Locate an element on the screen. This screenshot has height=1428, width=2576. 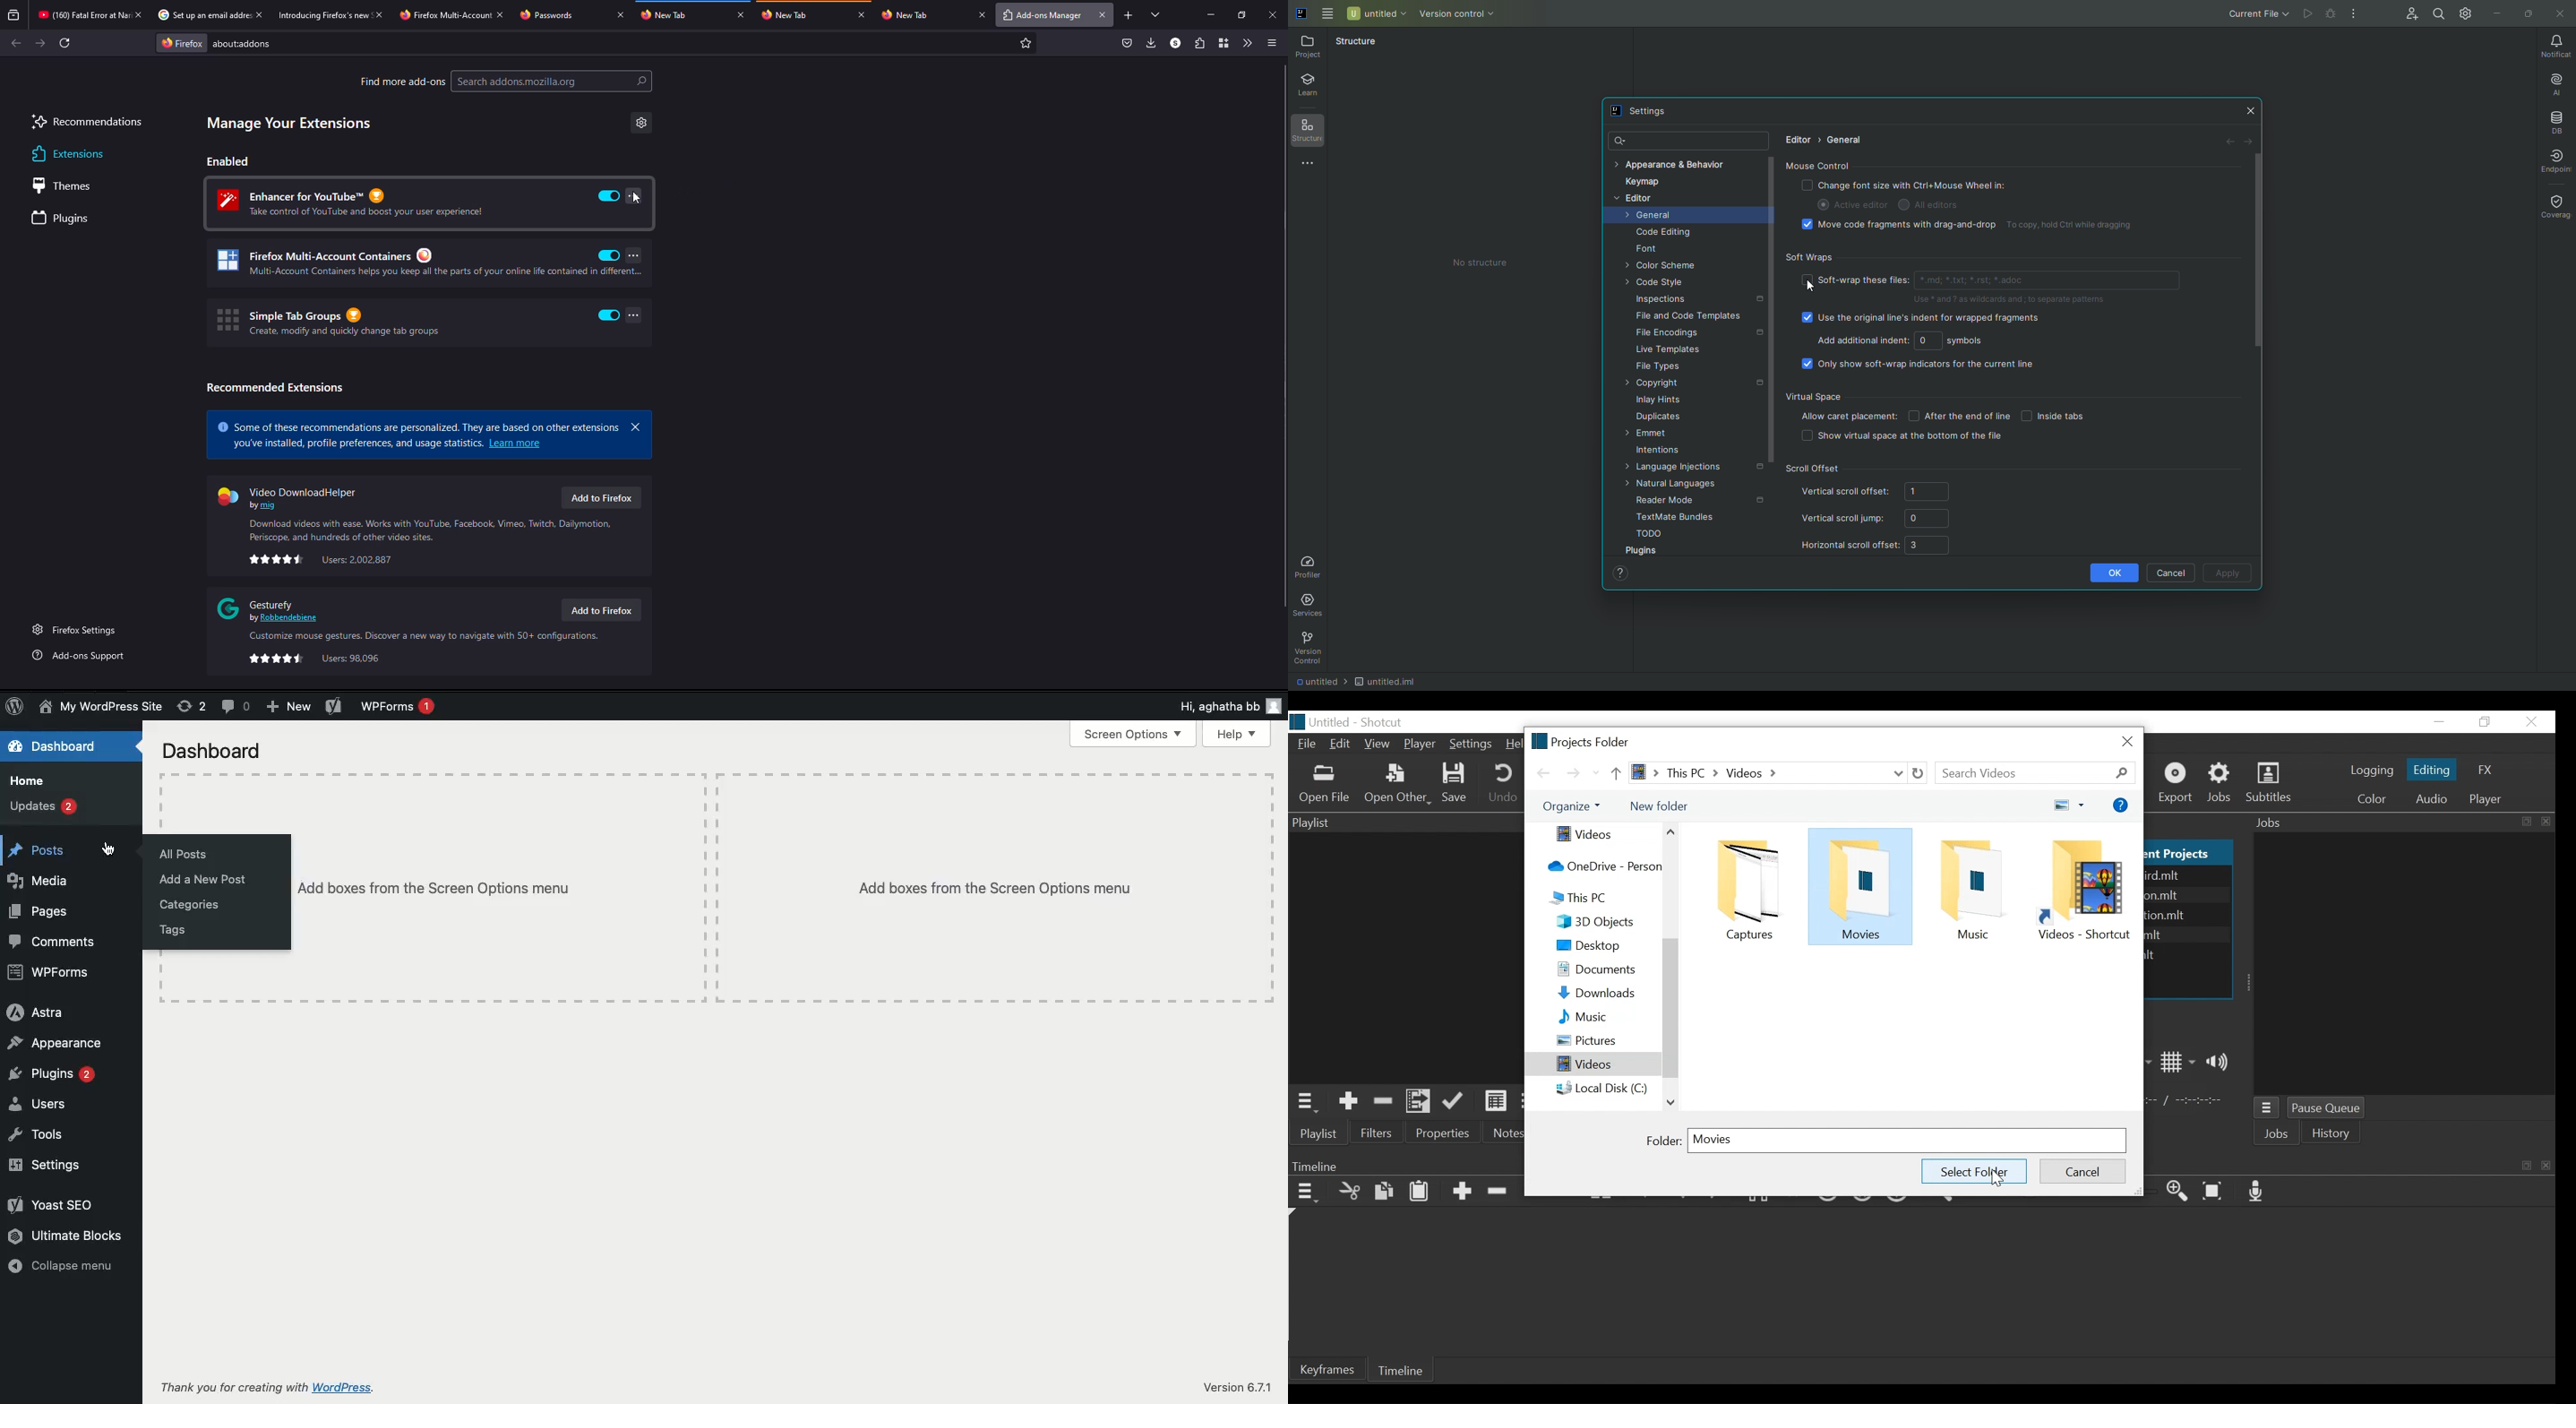
Updates is located at coordinates (47, 808).